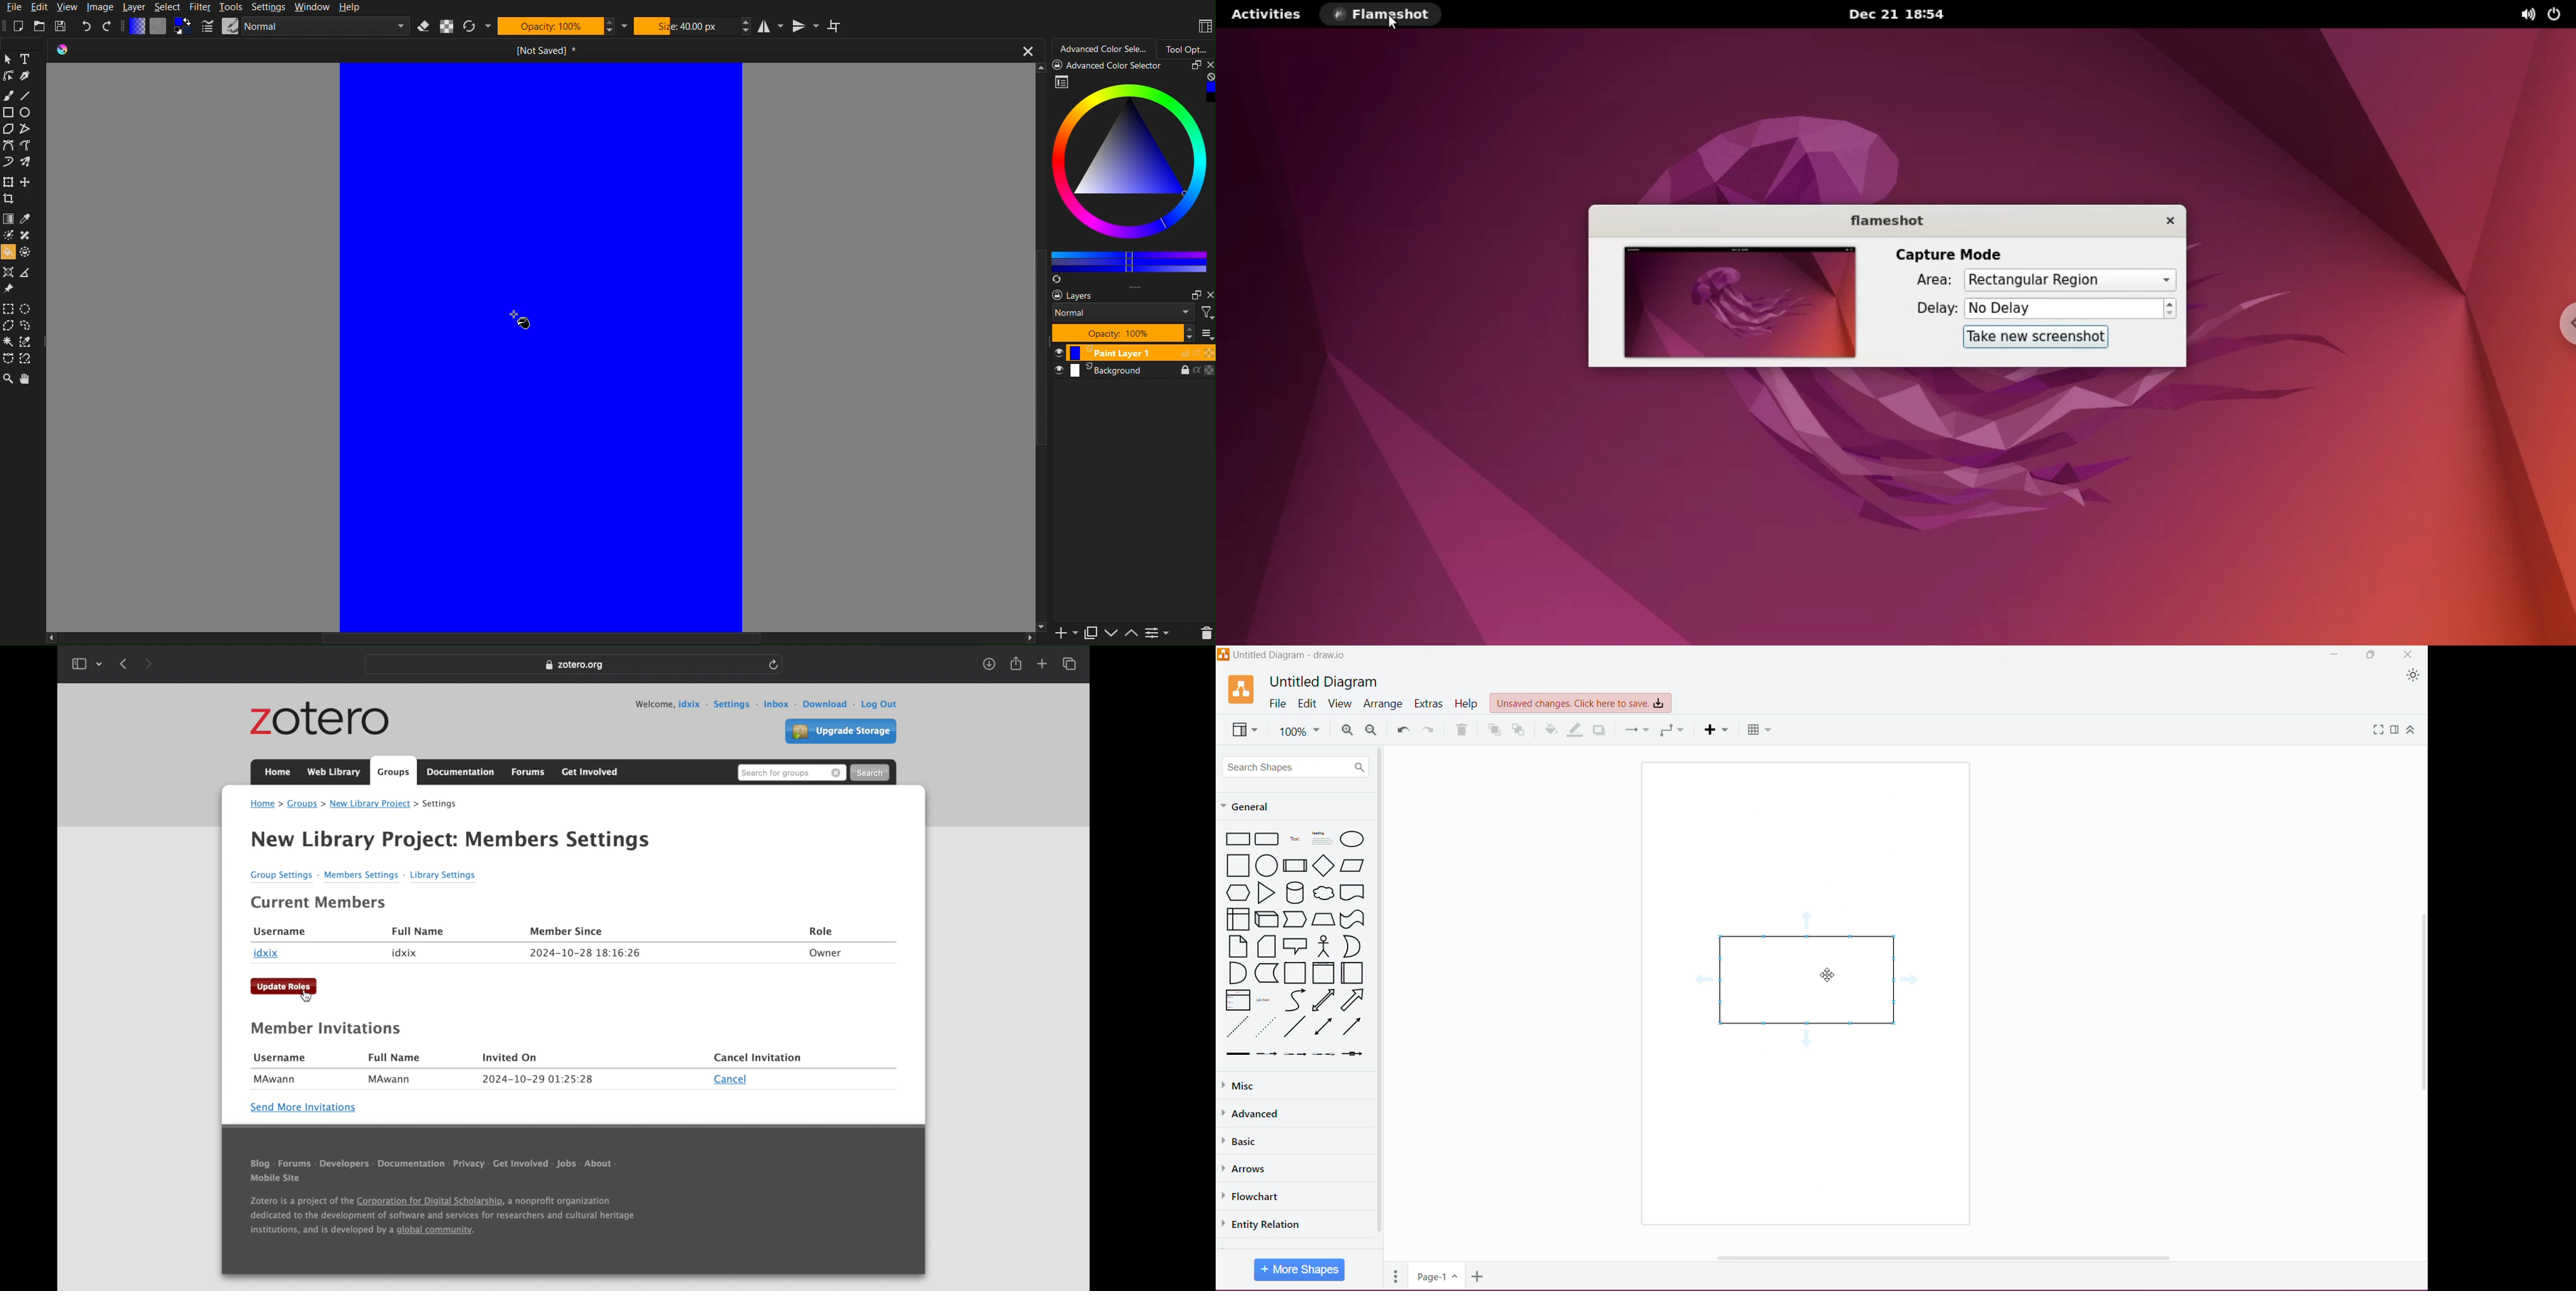  I want to click on Minimize, so click(2337, 654).